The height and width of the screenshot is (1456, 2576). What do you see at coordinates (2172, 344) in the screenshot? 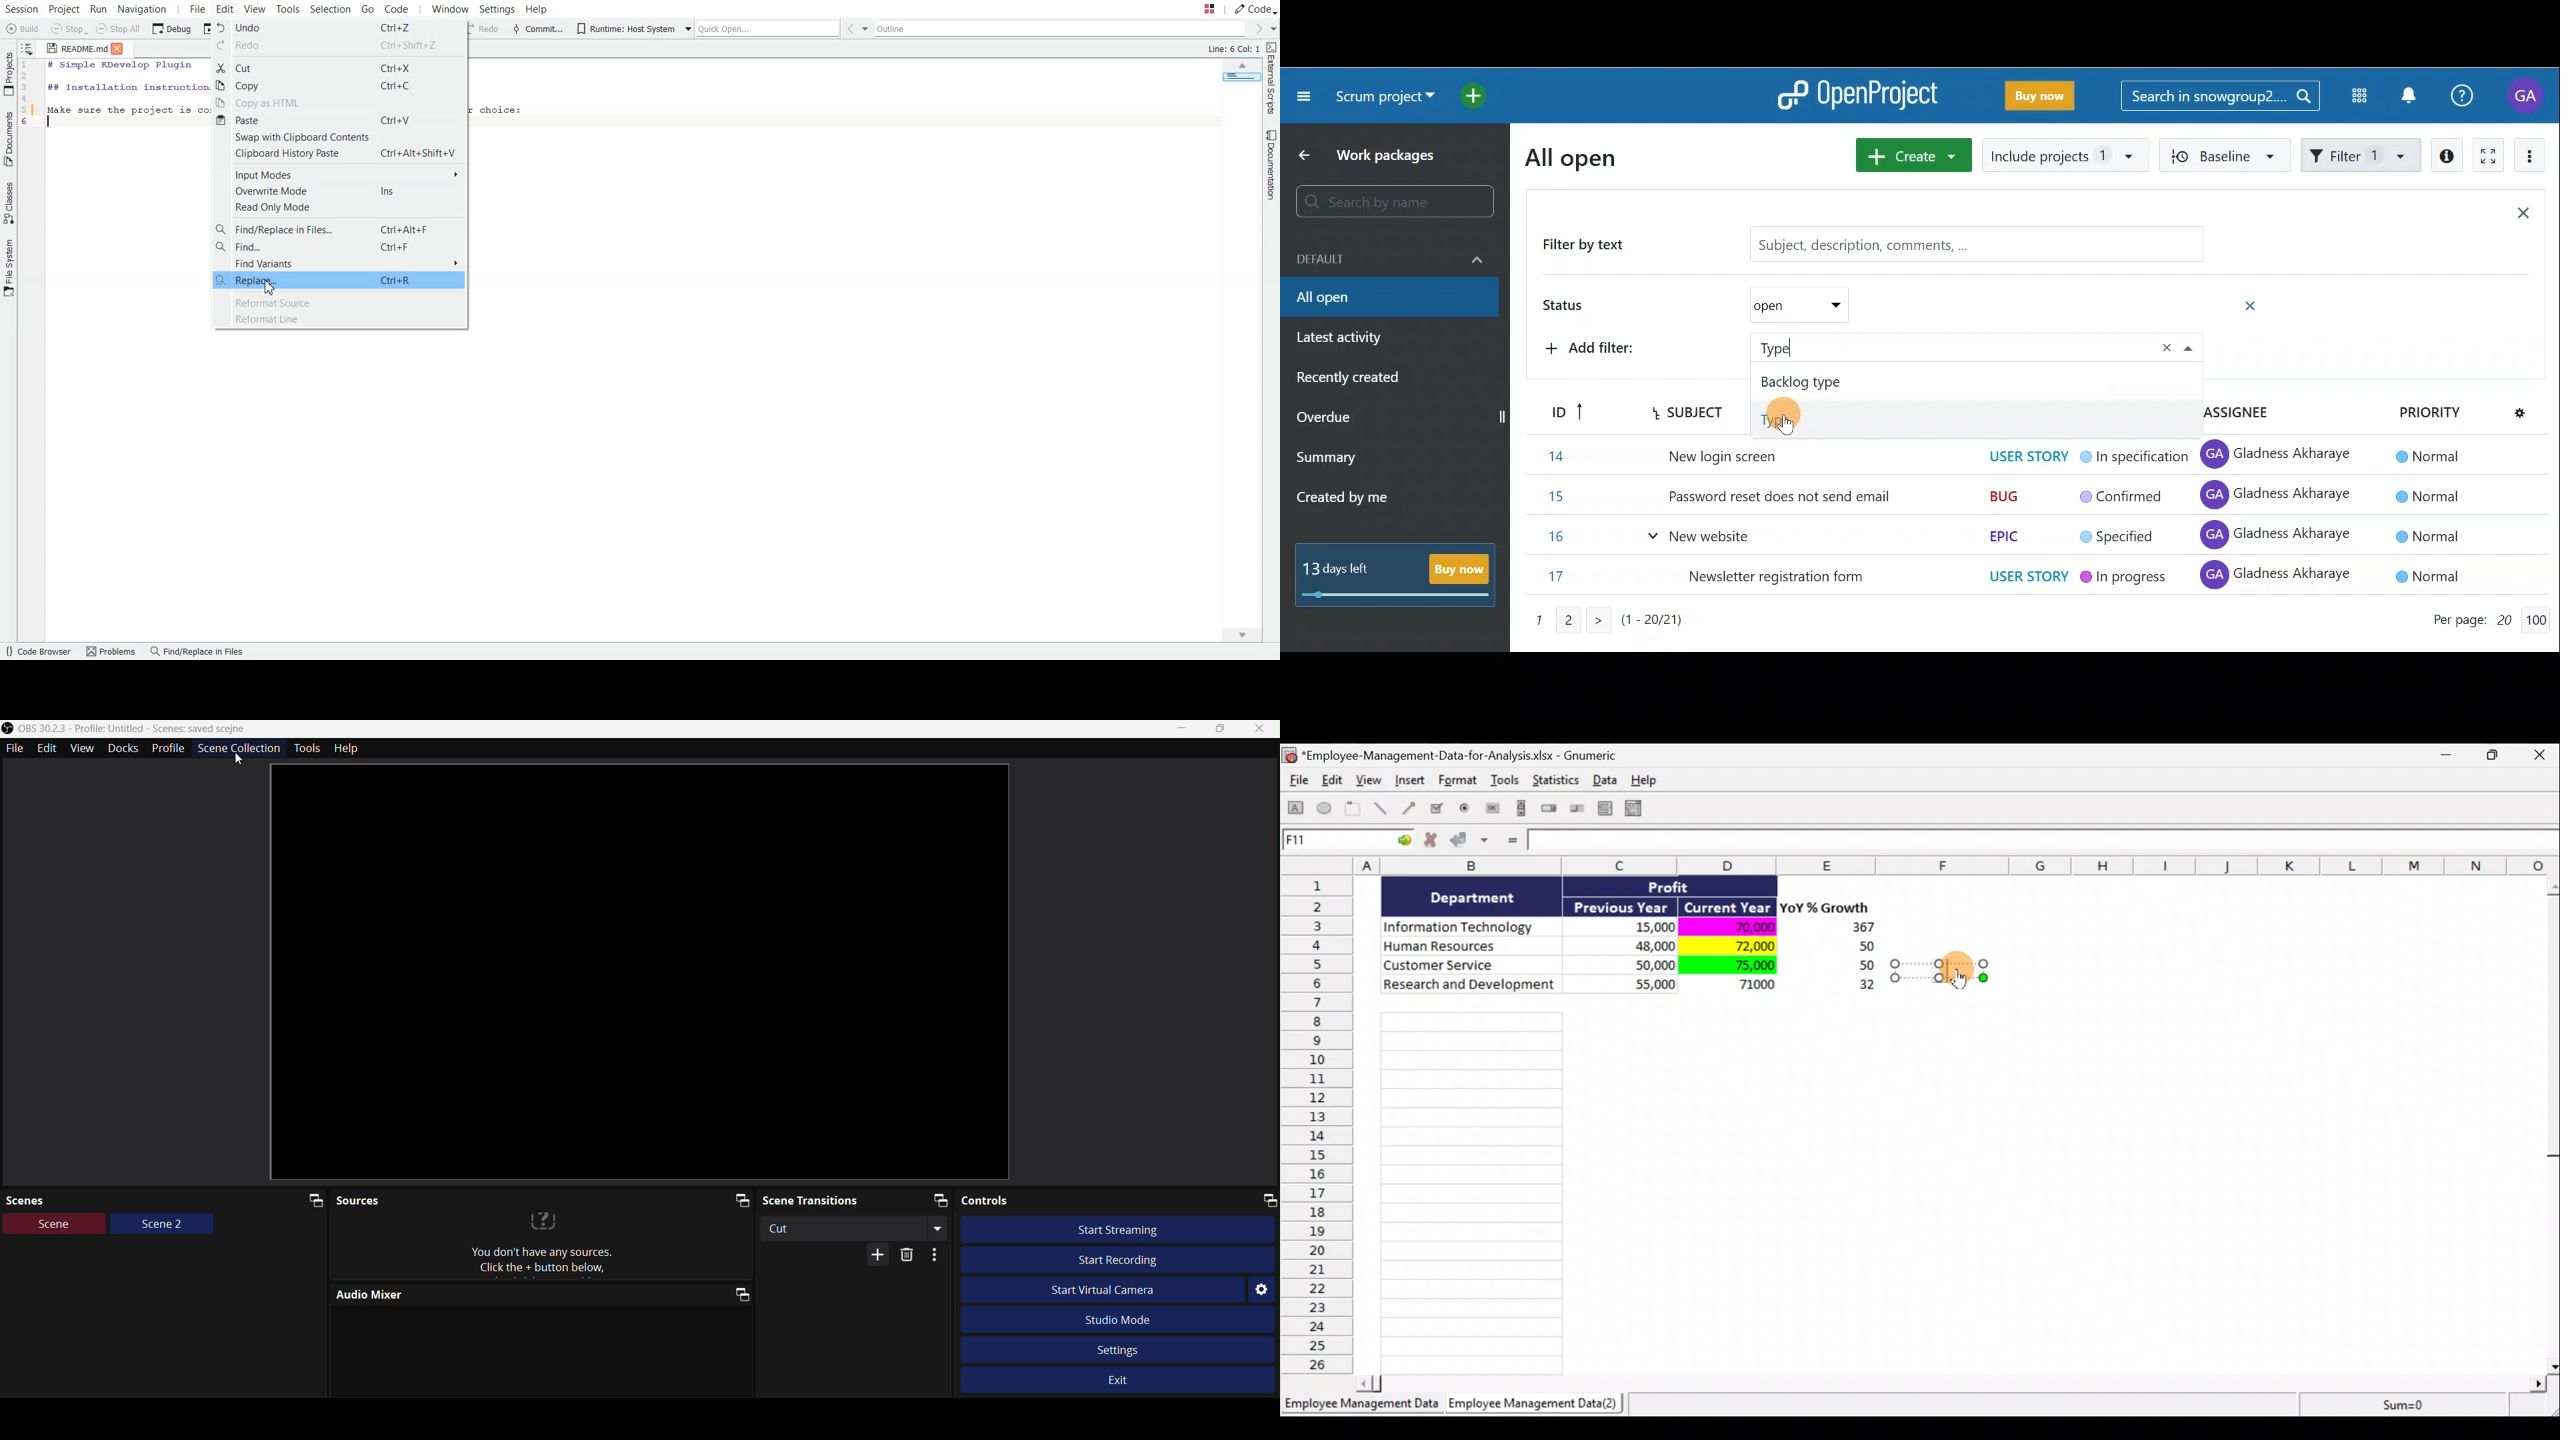
I see `Remove` at bounding box center [2172, 344].